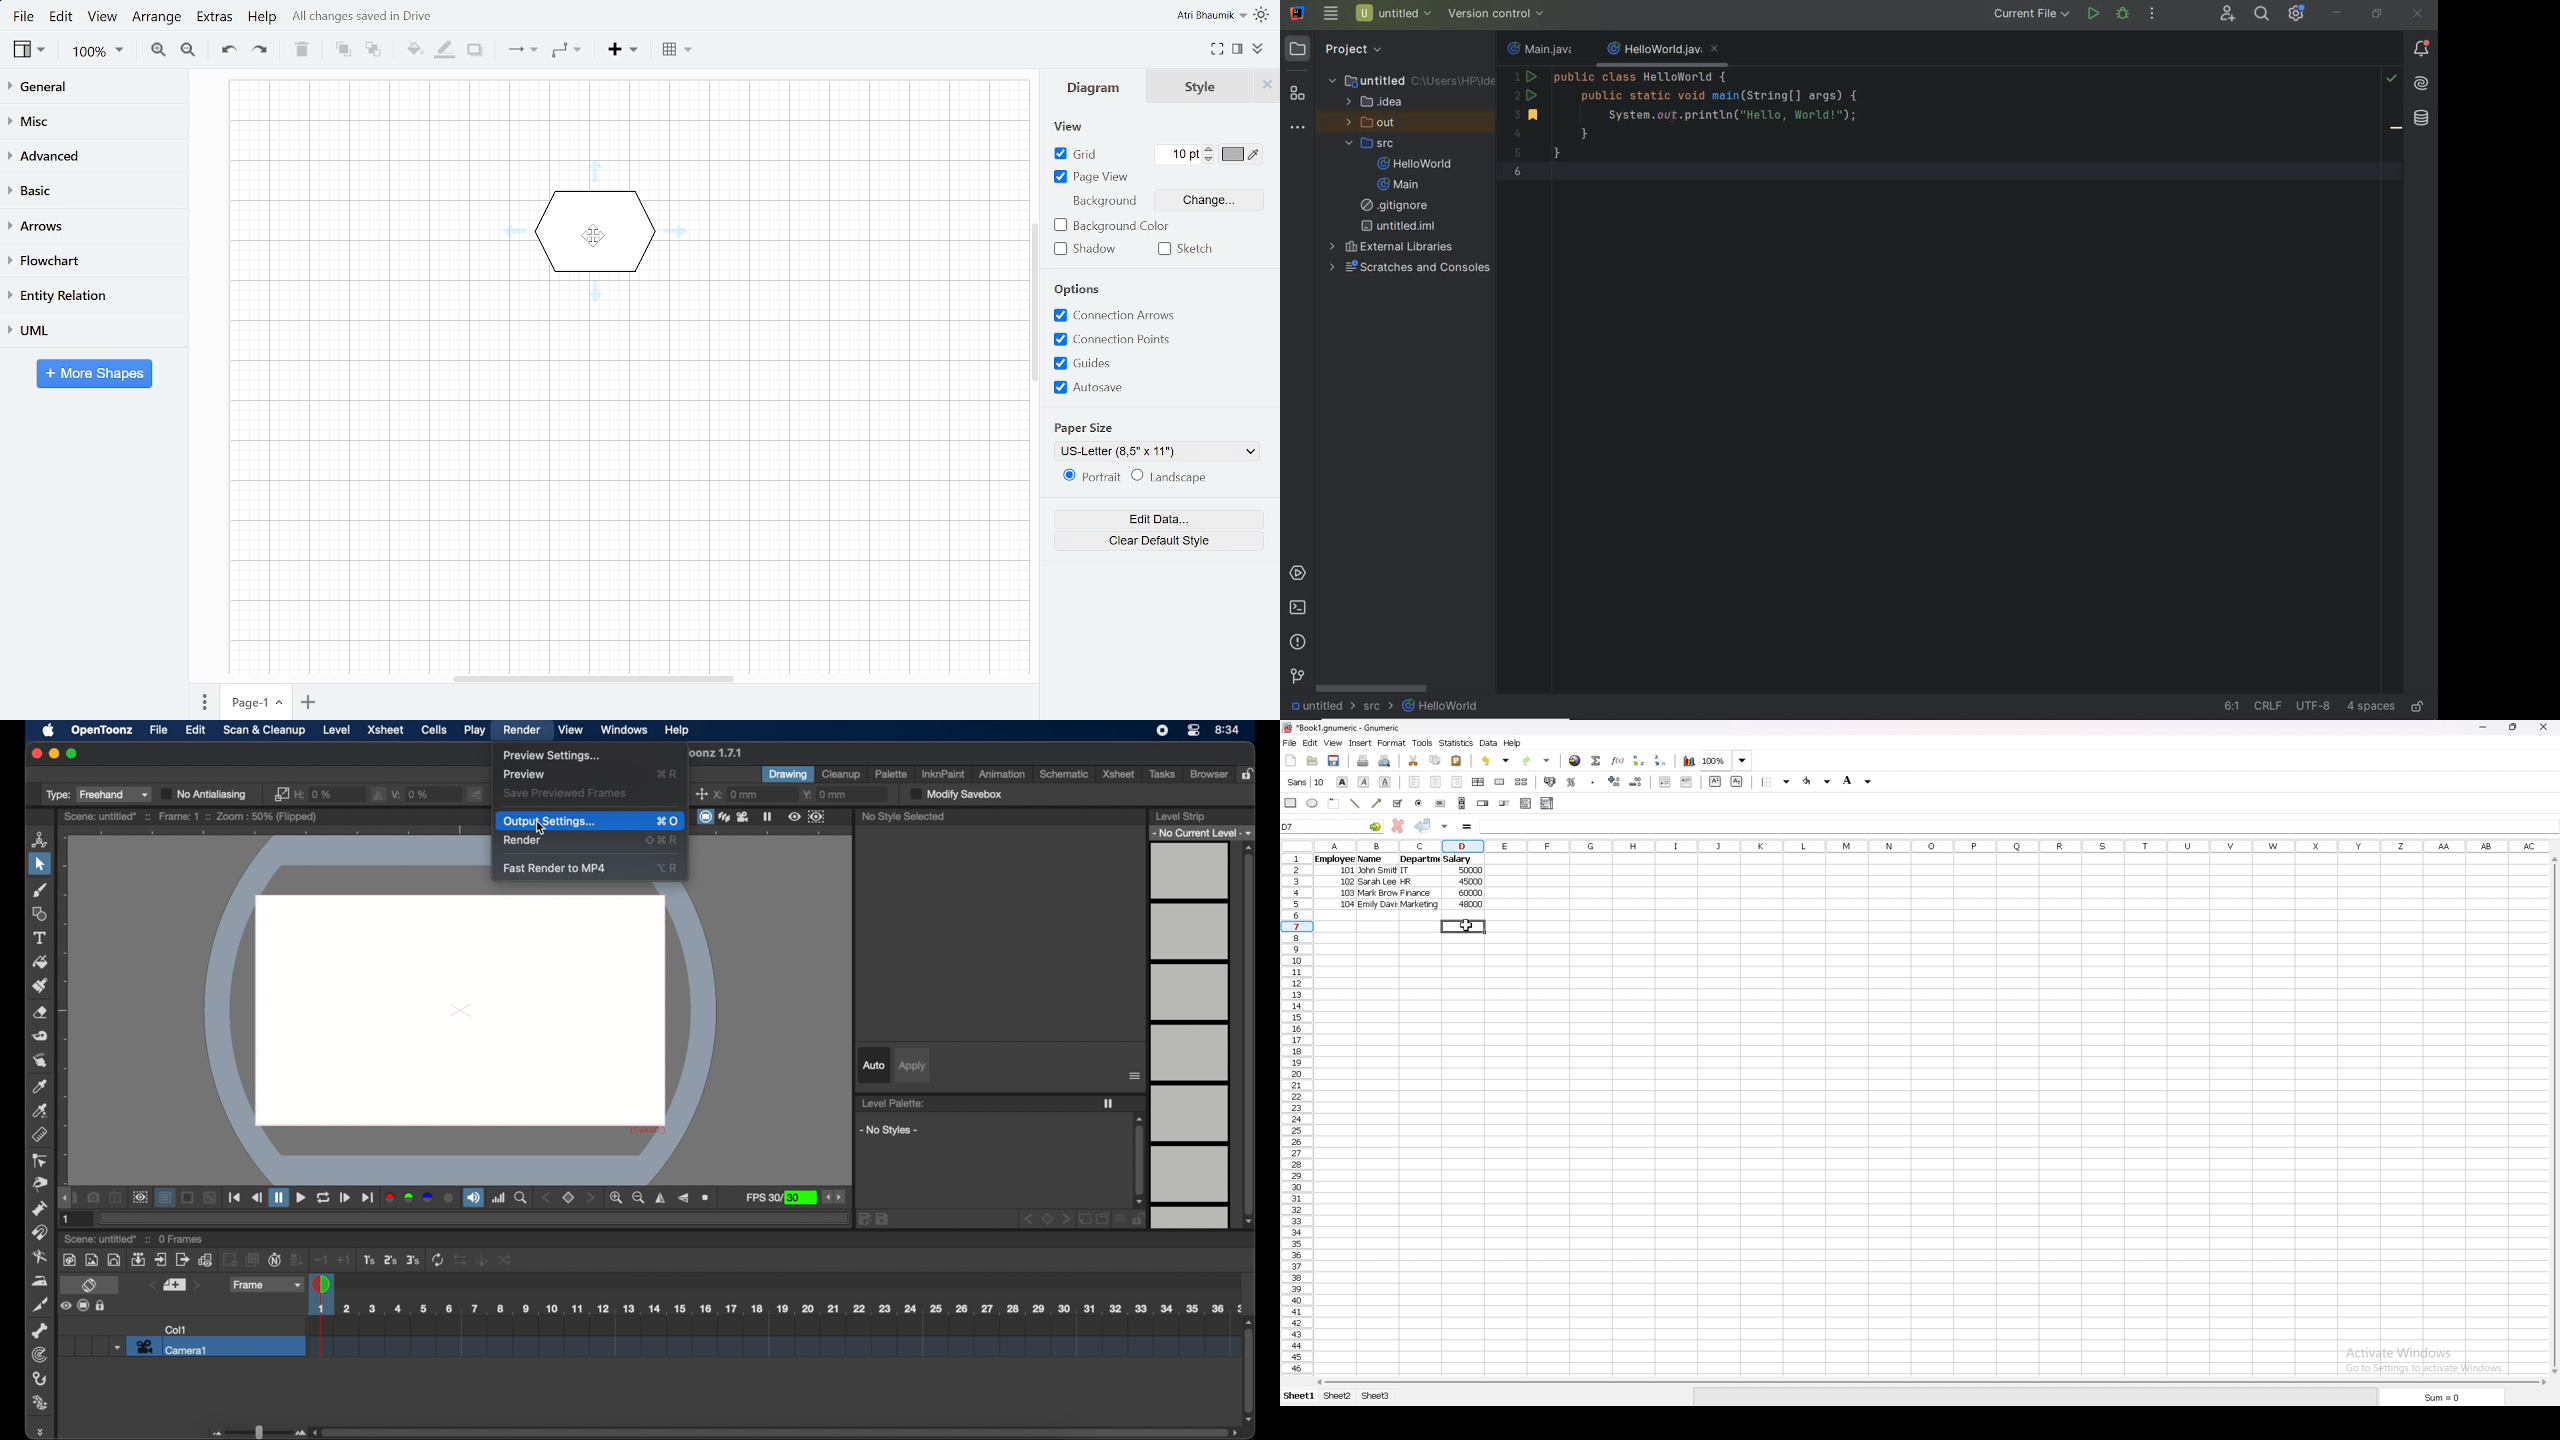  Describe the element at coordinates (96, 53) in the screenshot. I see `Zoom` at that location.